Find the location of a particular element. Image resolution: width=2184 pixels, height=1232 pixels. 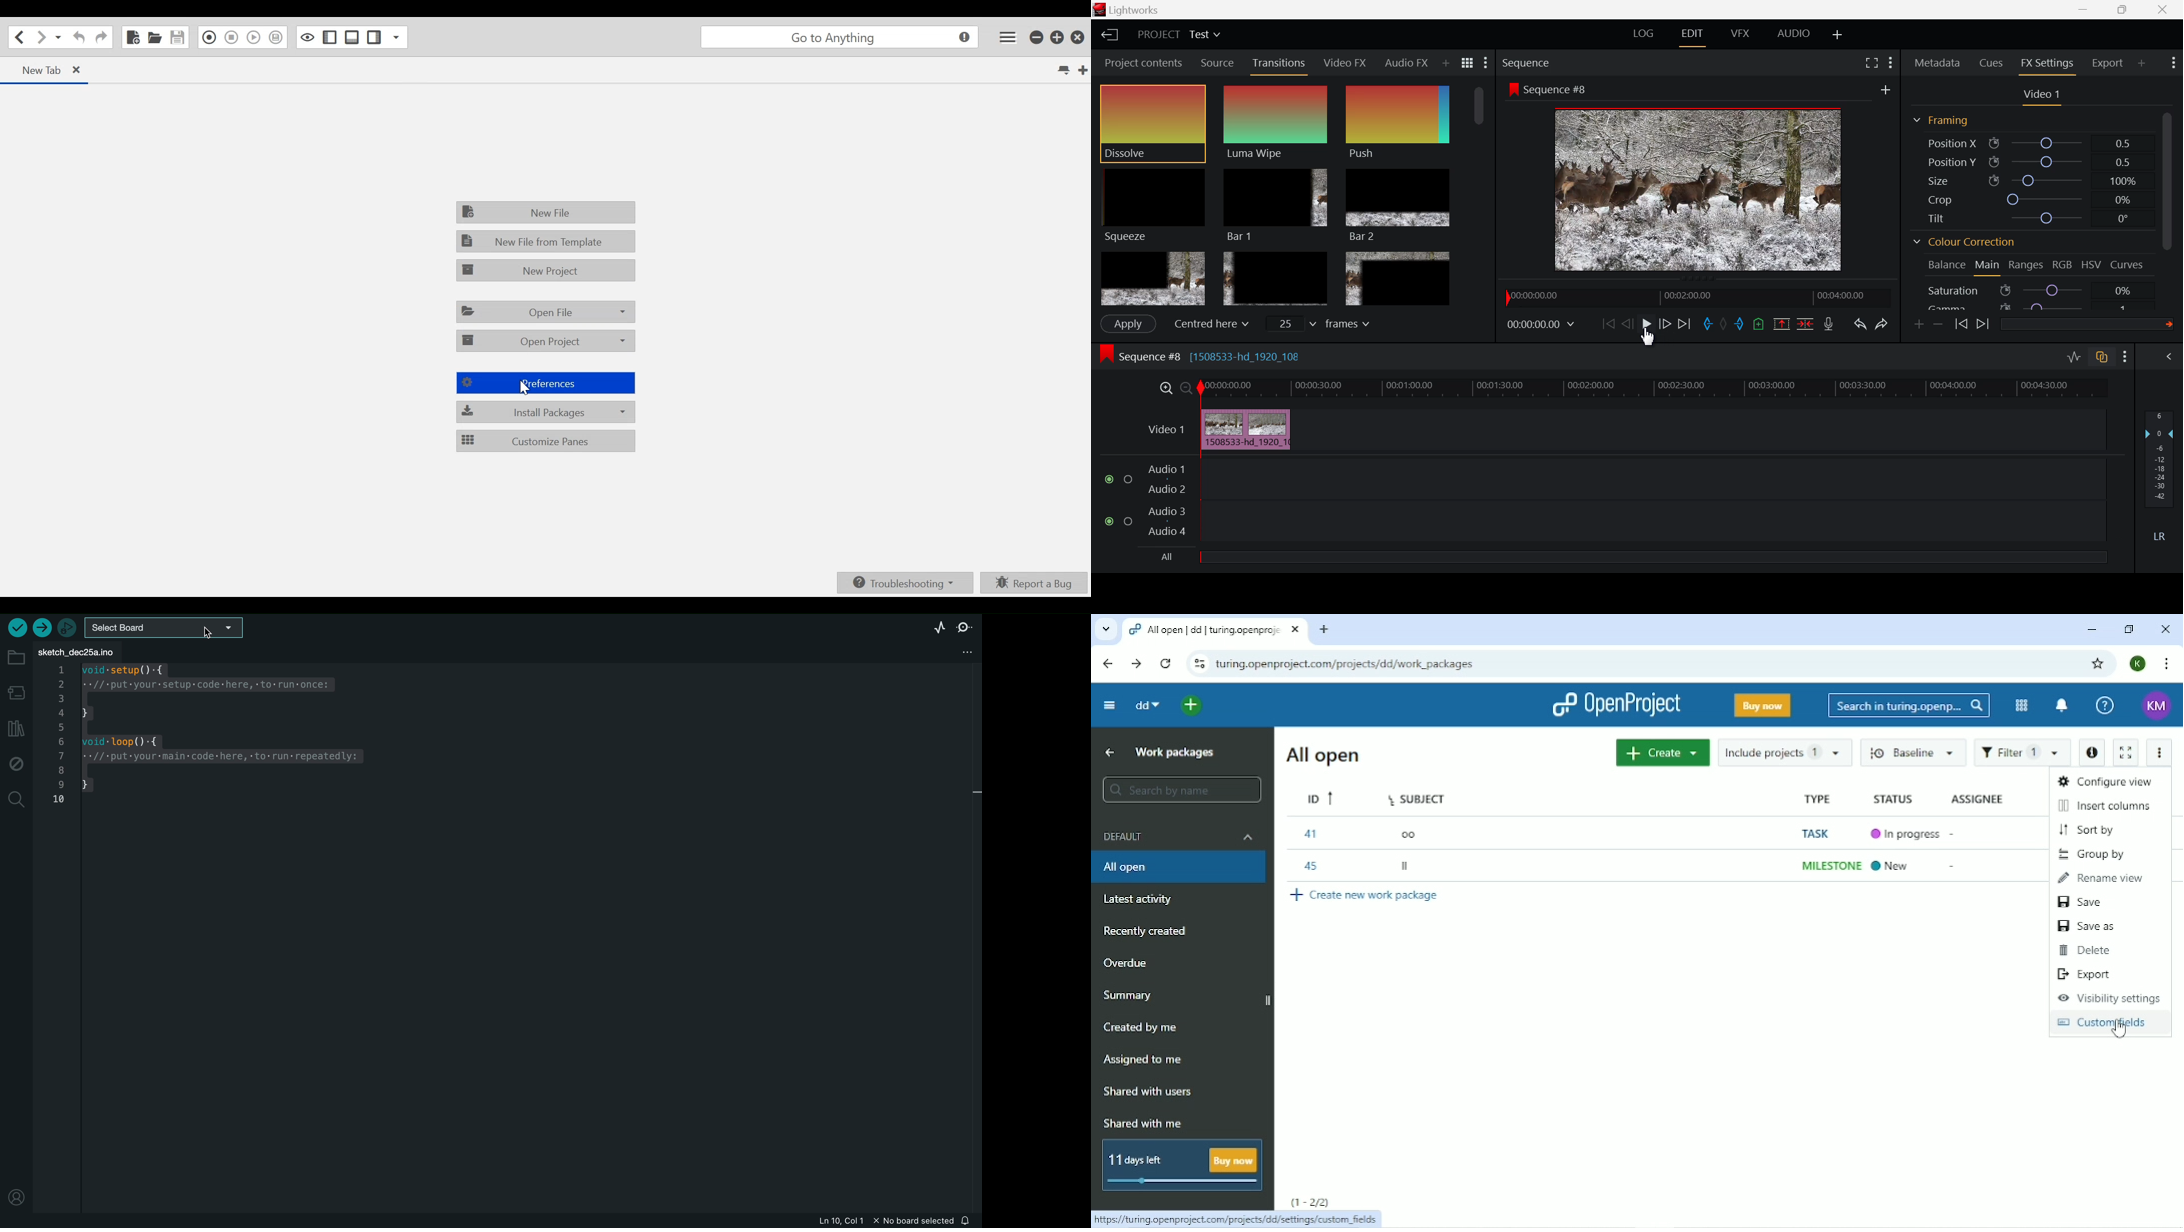

Toggle auto track sync is located at coordinates (2102, 357).